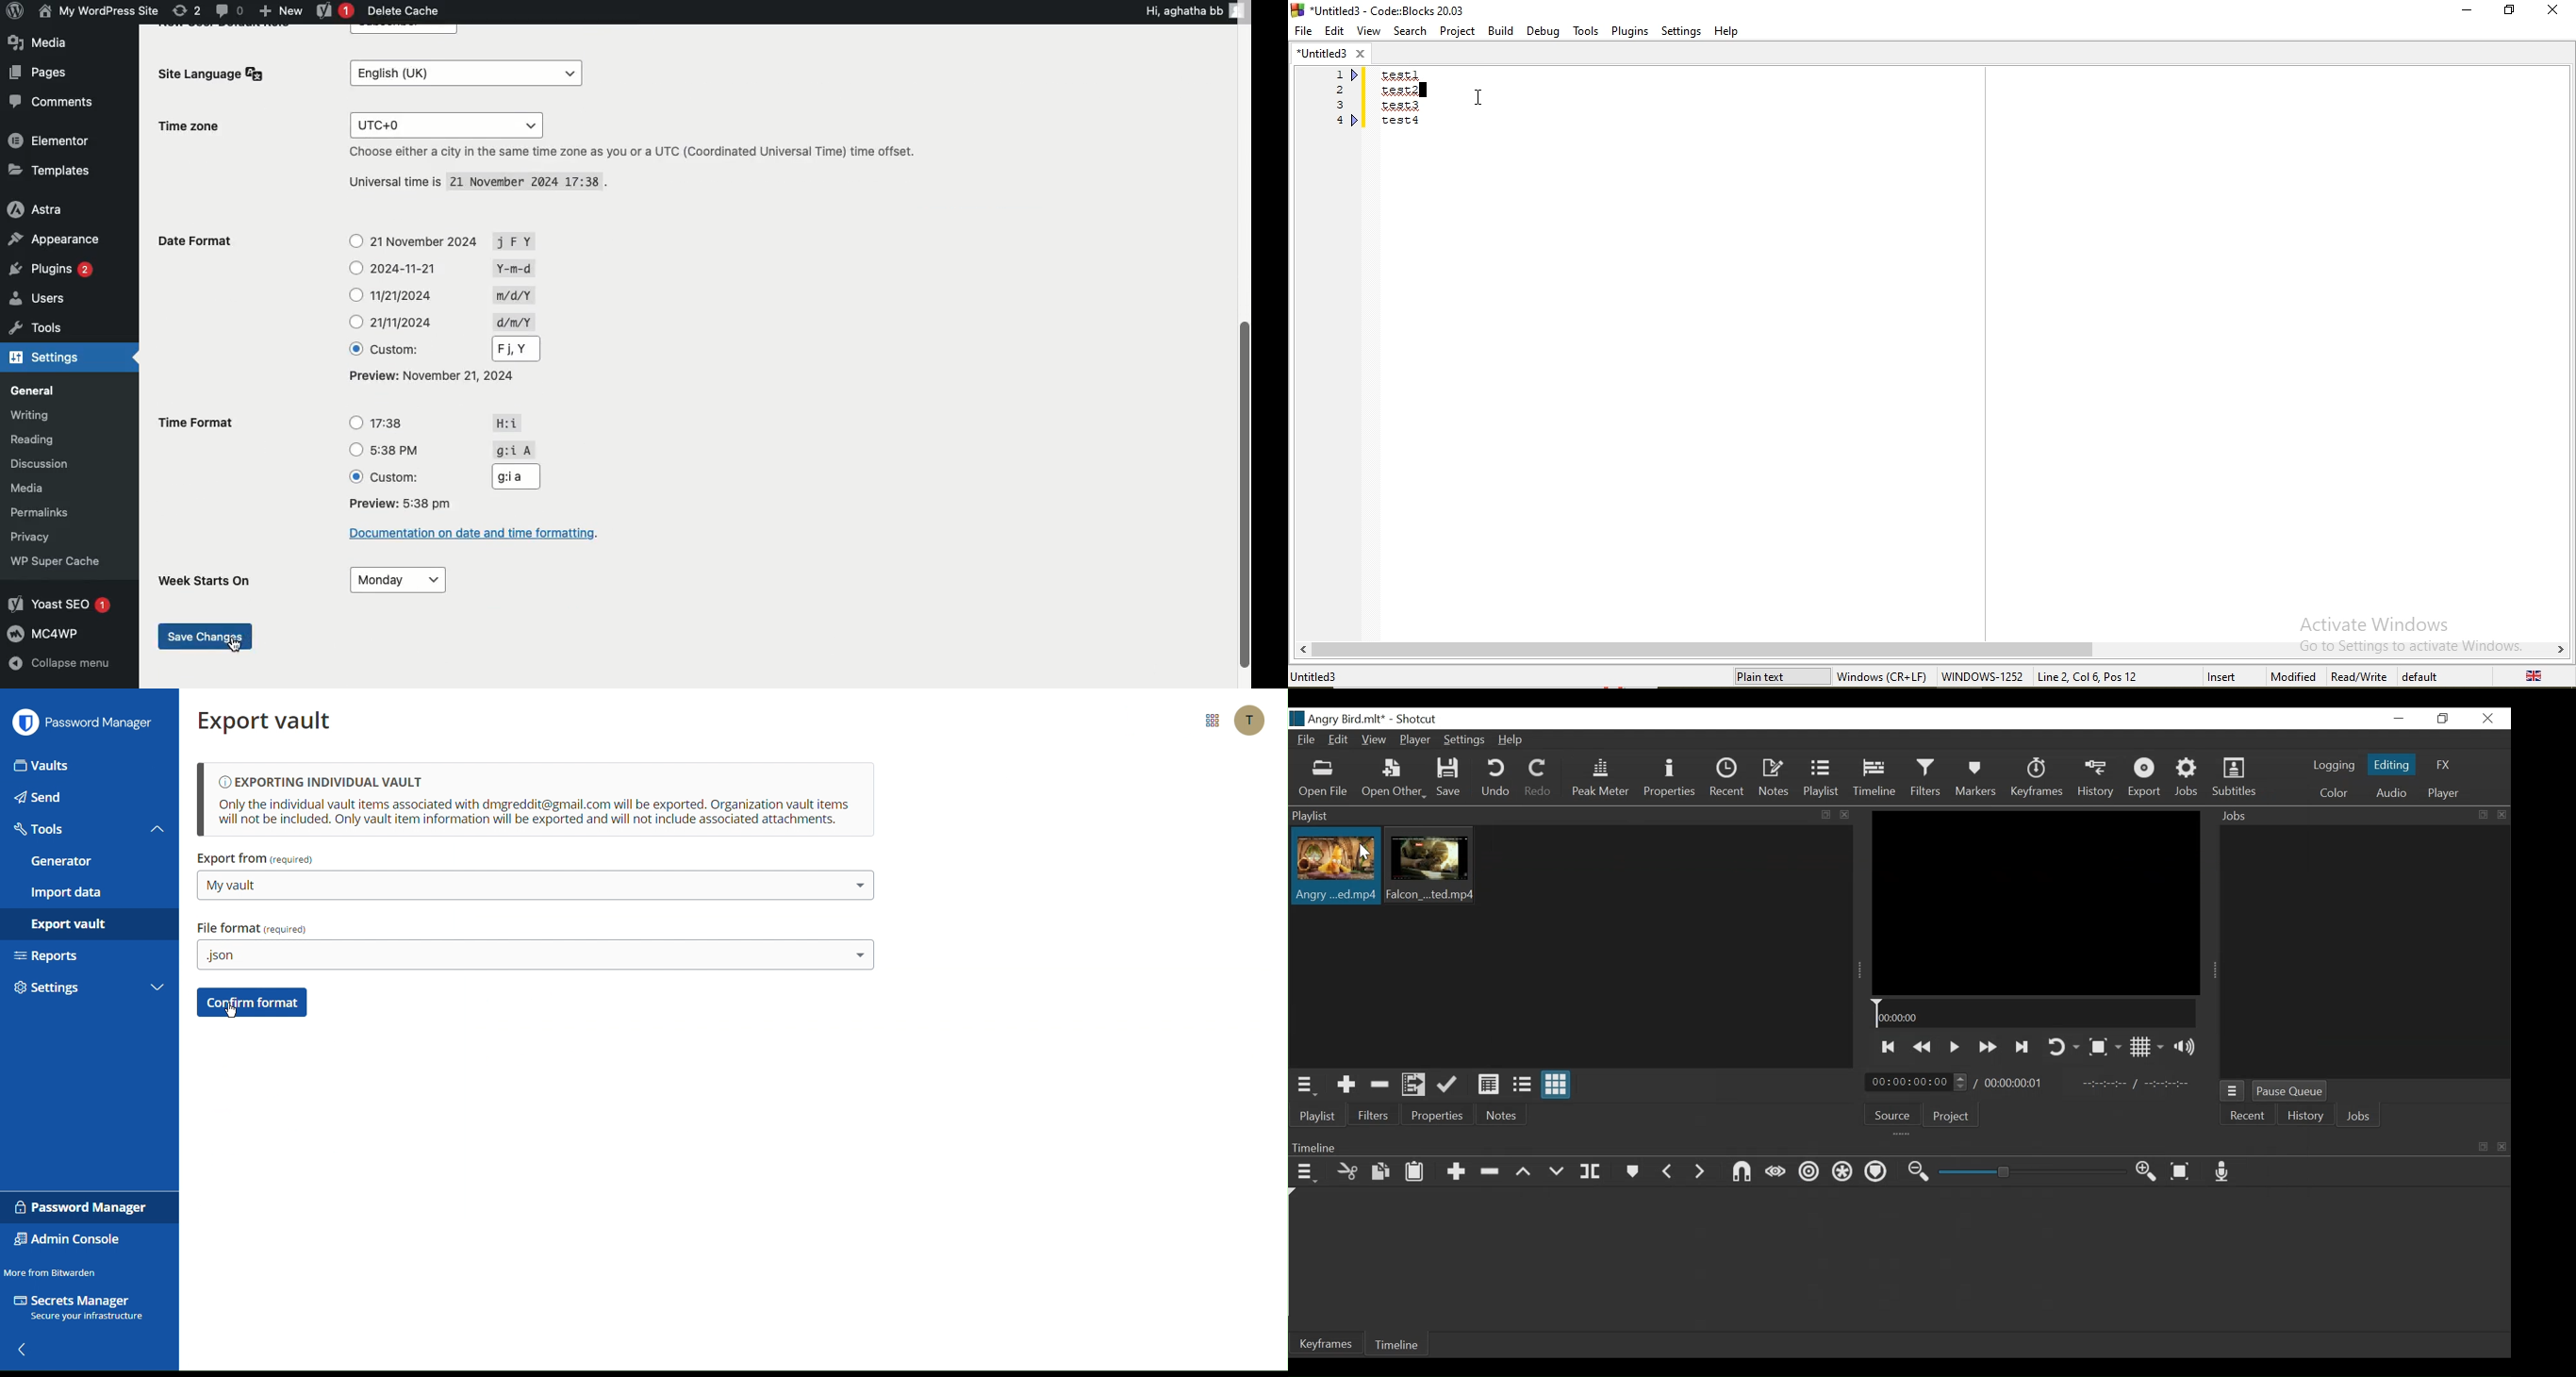 This screenshot has height=1400, width=2576. What do you see at coordinates (205, 128) in the screenshot?
I see `Time zone` at bounding box center [205, 128].